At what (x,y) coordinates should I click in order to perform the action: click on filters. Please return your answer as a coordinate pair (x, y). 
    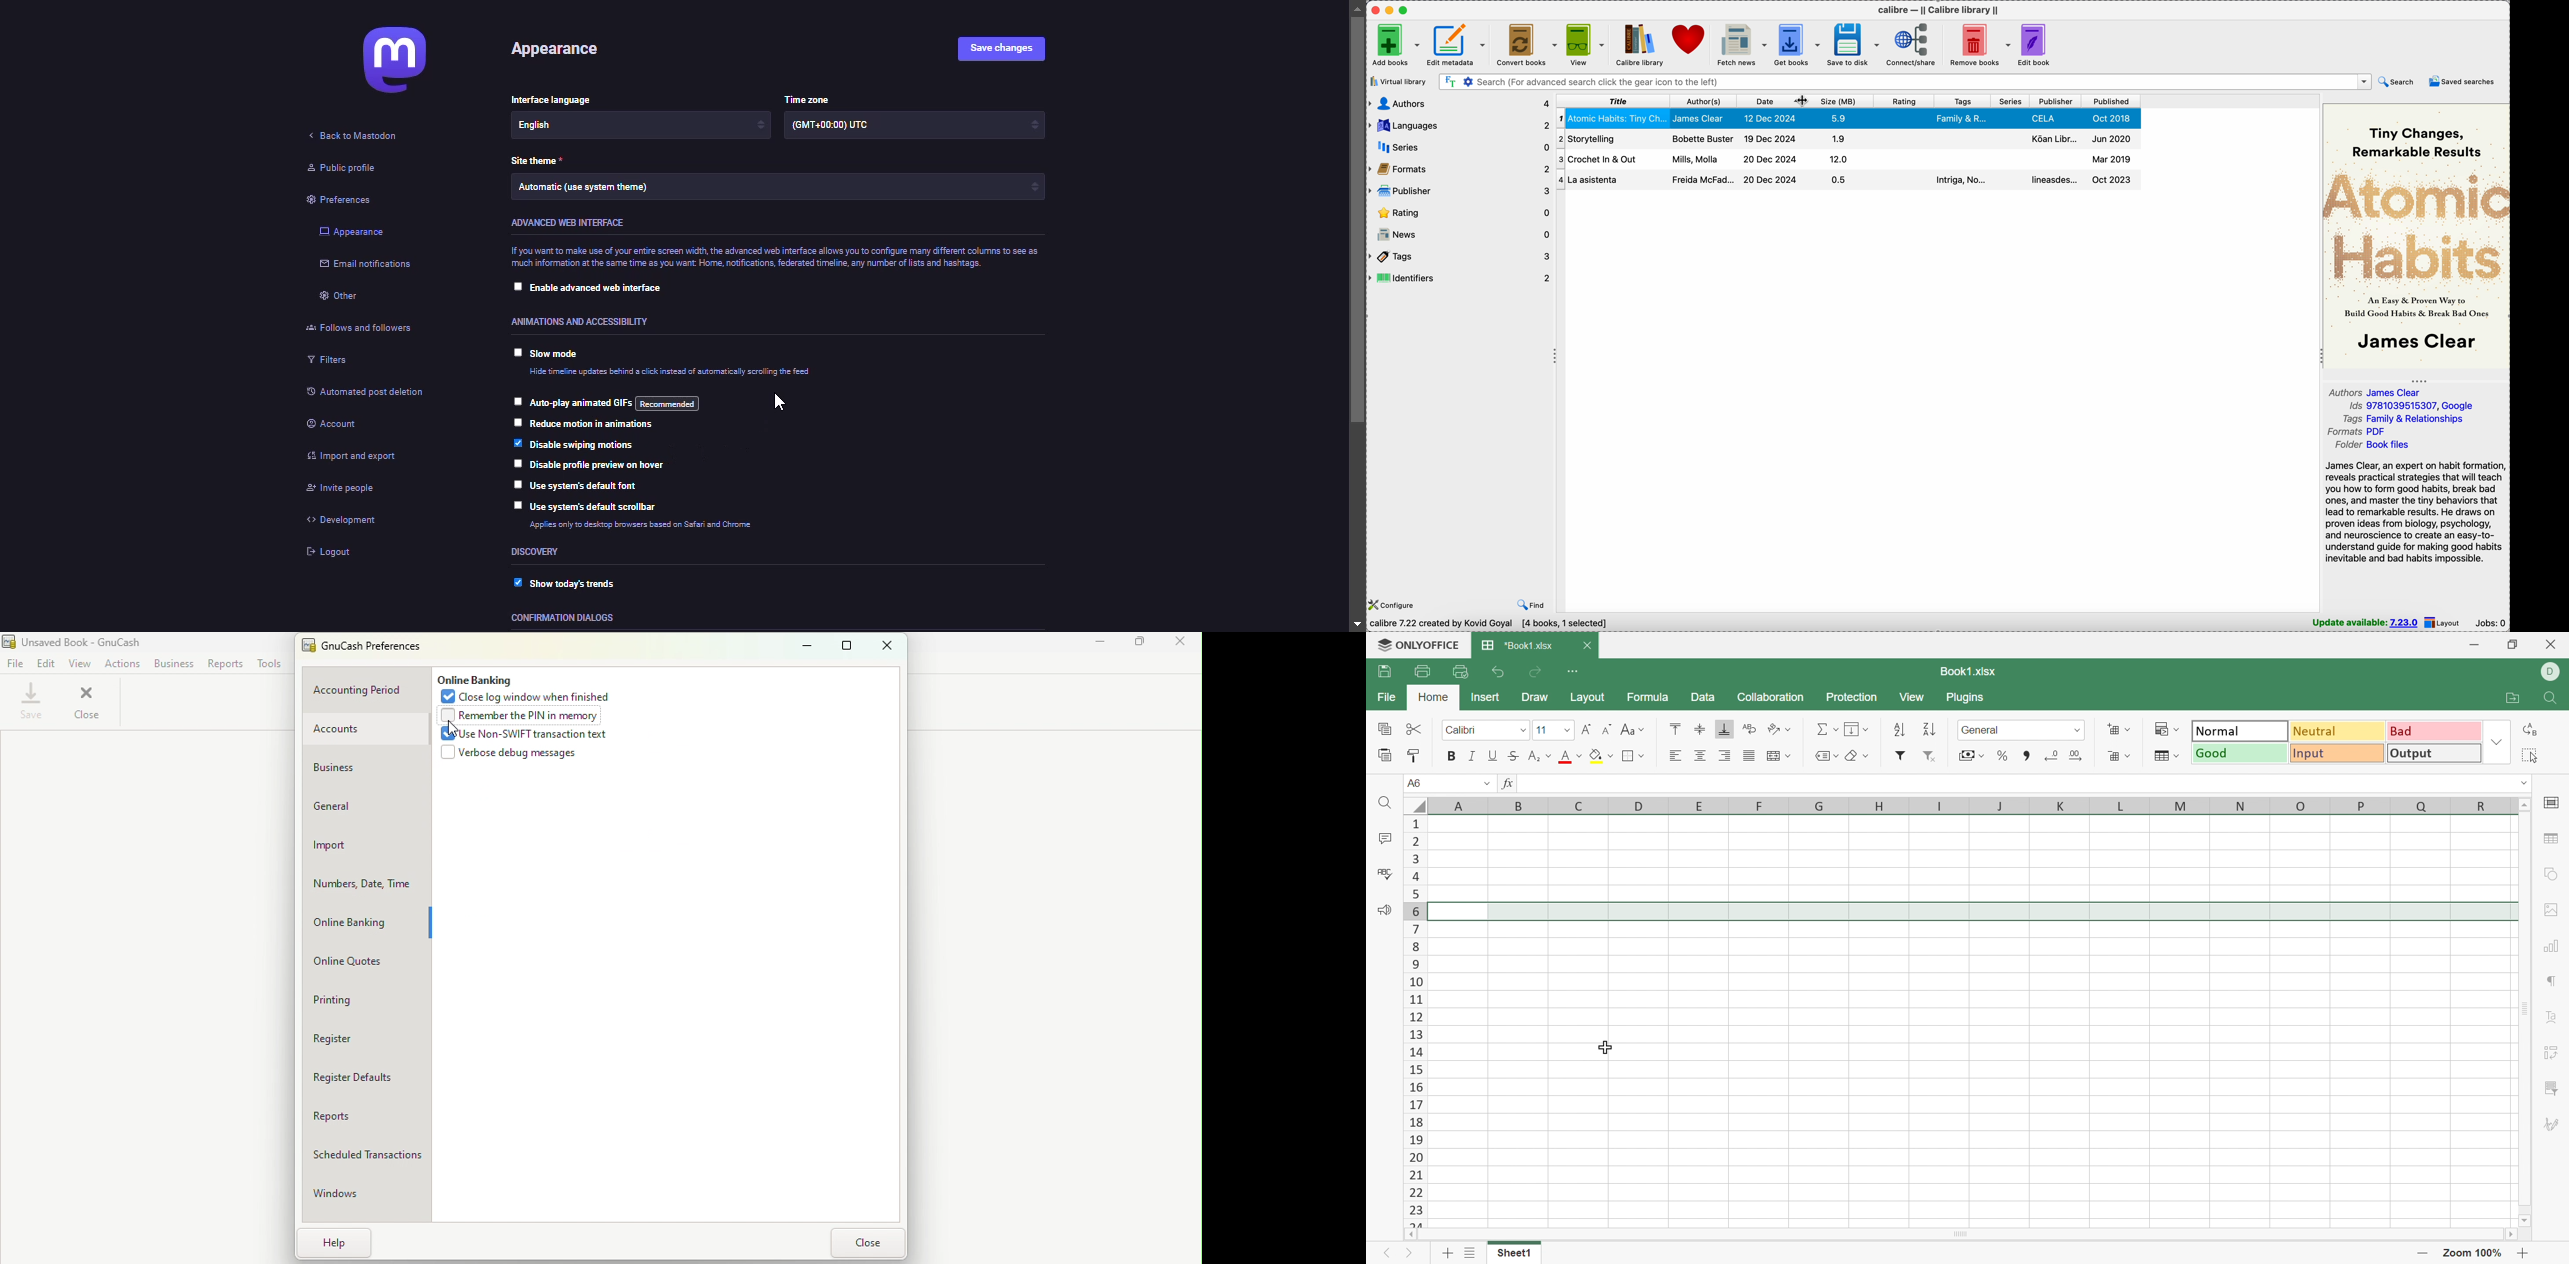
    Looking at the image, I should click on (328, 360).